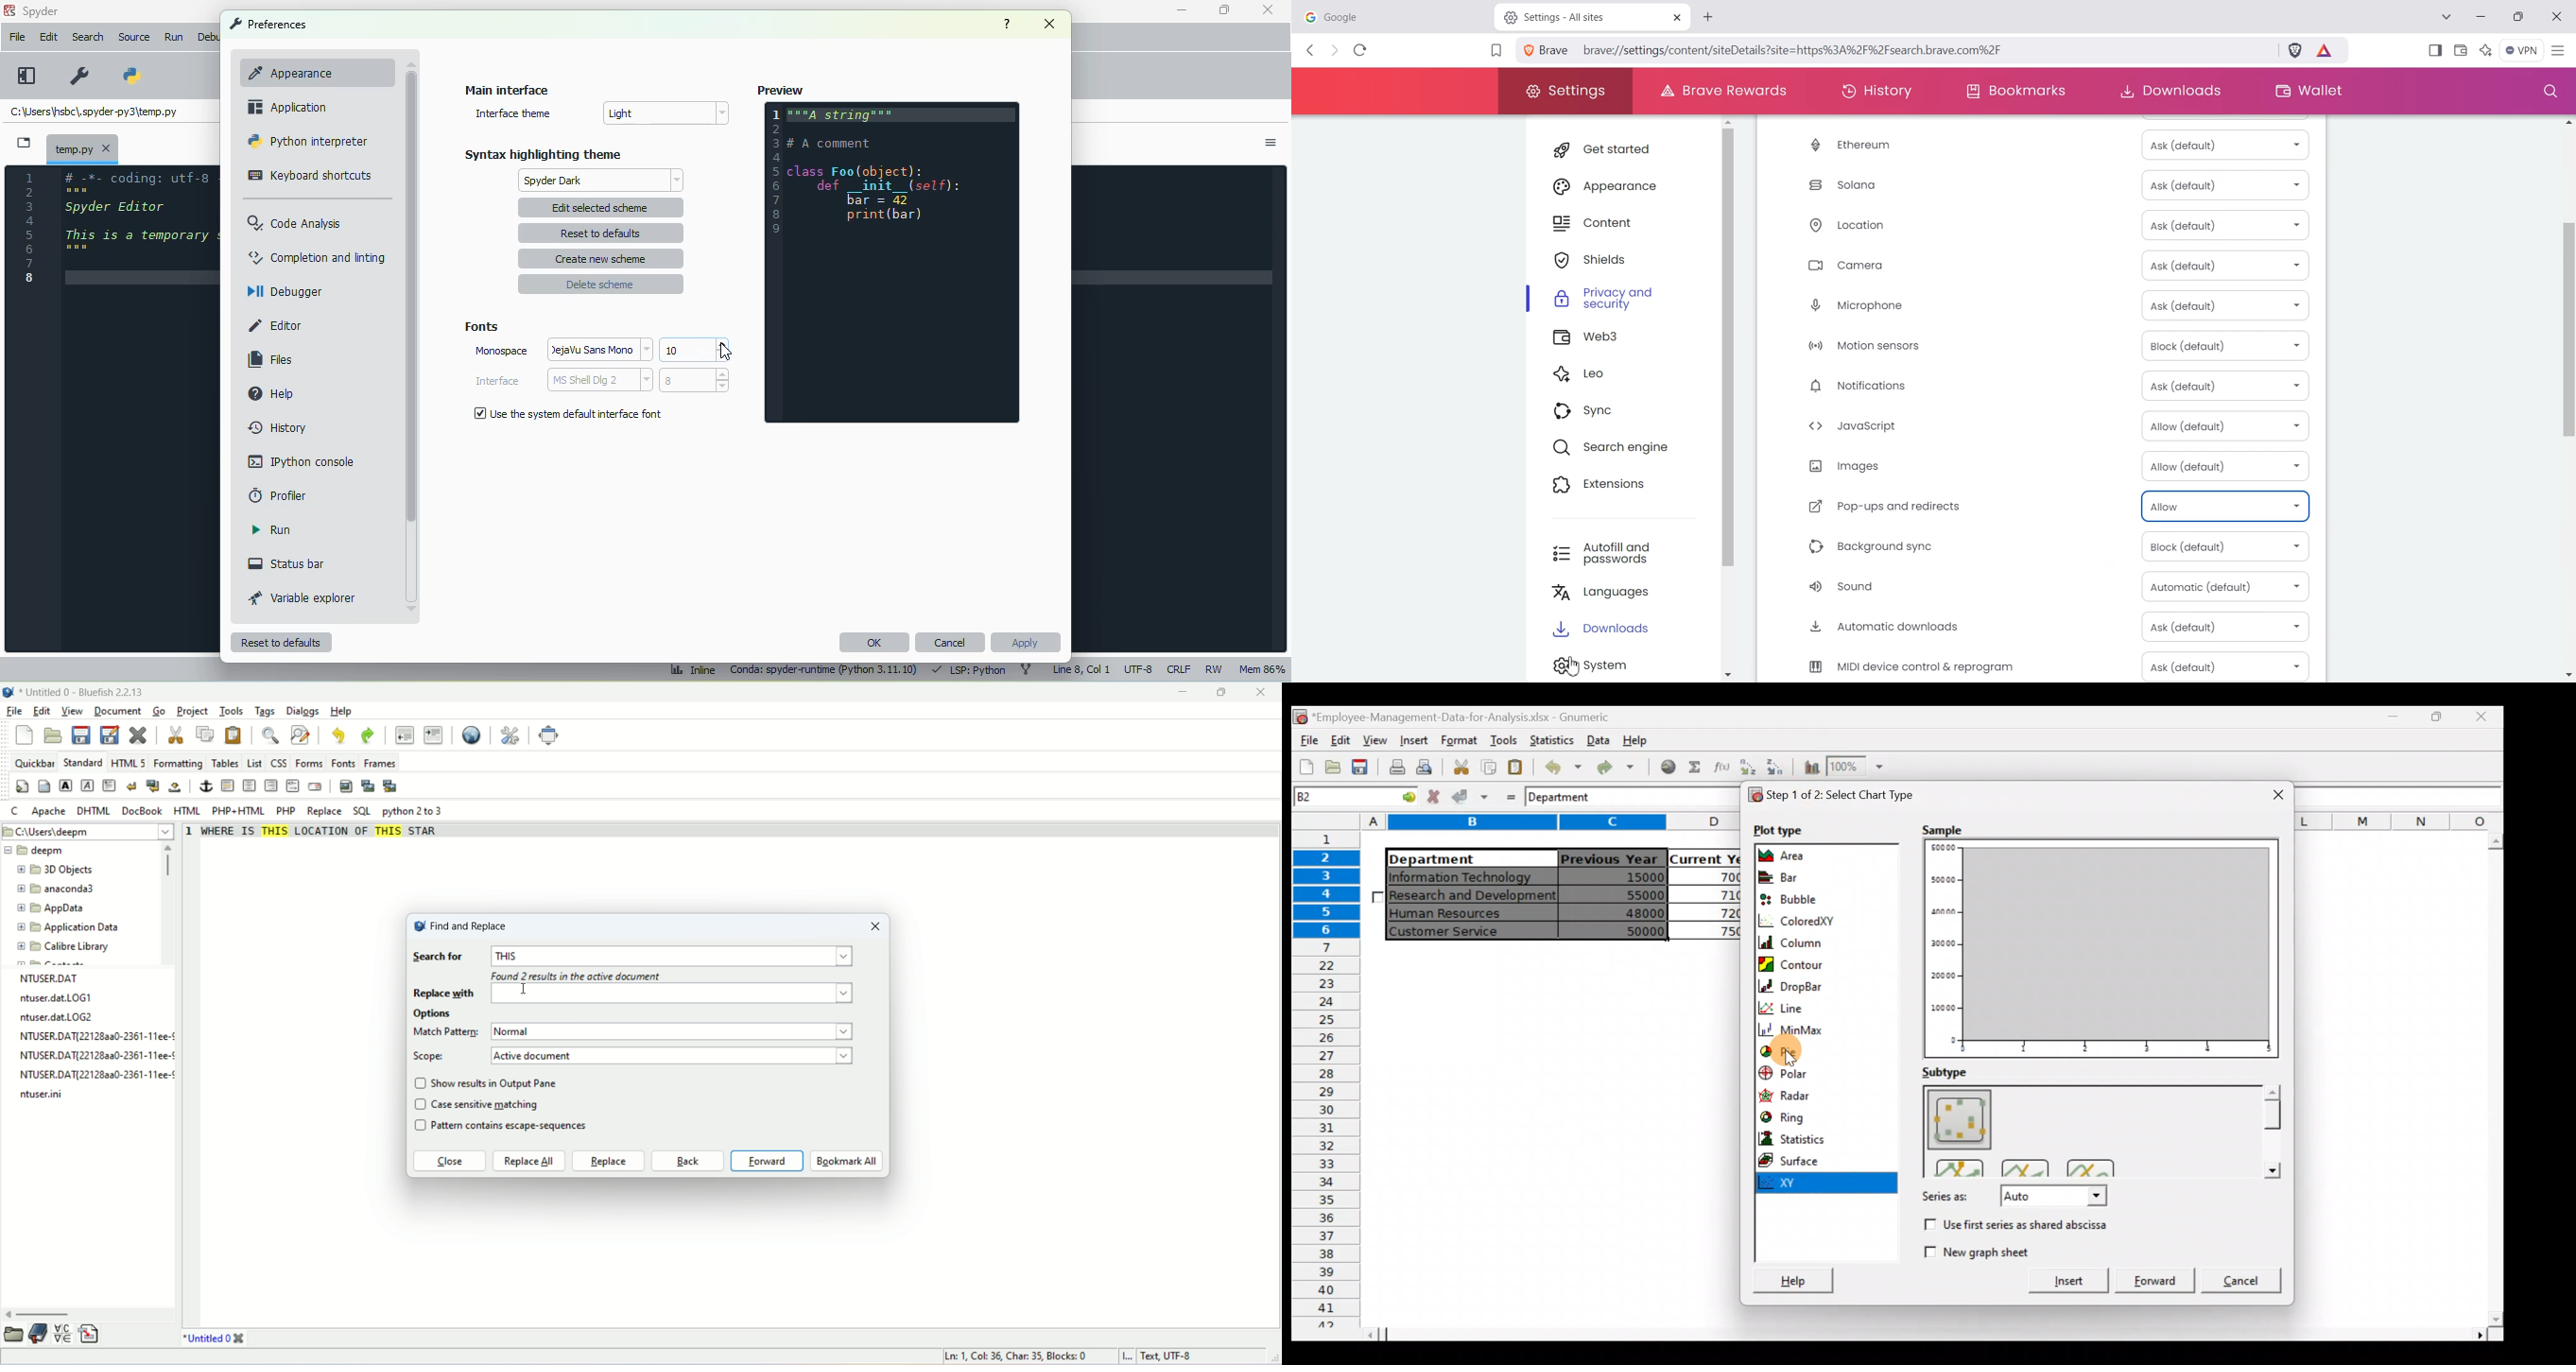 The width and height of the screenshot is (2576, 1372). I want to click on line 8, col 1, so click(1082, 669).